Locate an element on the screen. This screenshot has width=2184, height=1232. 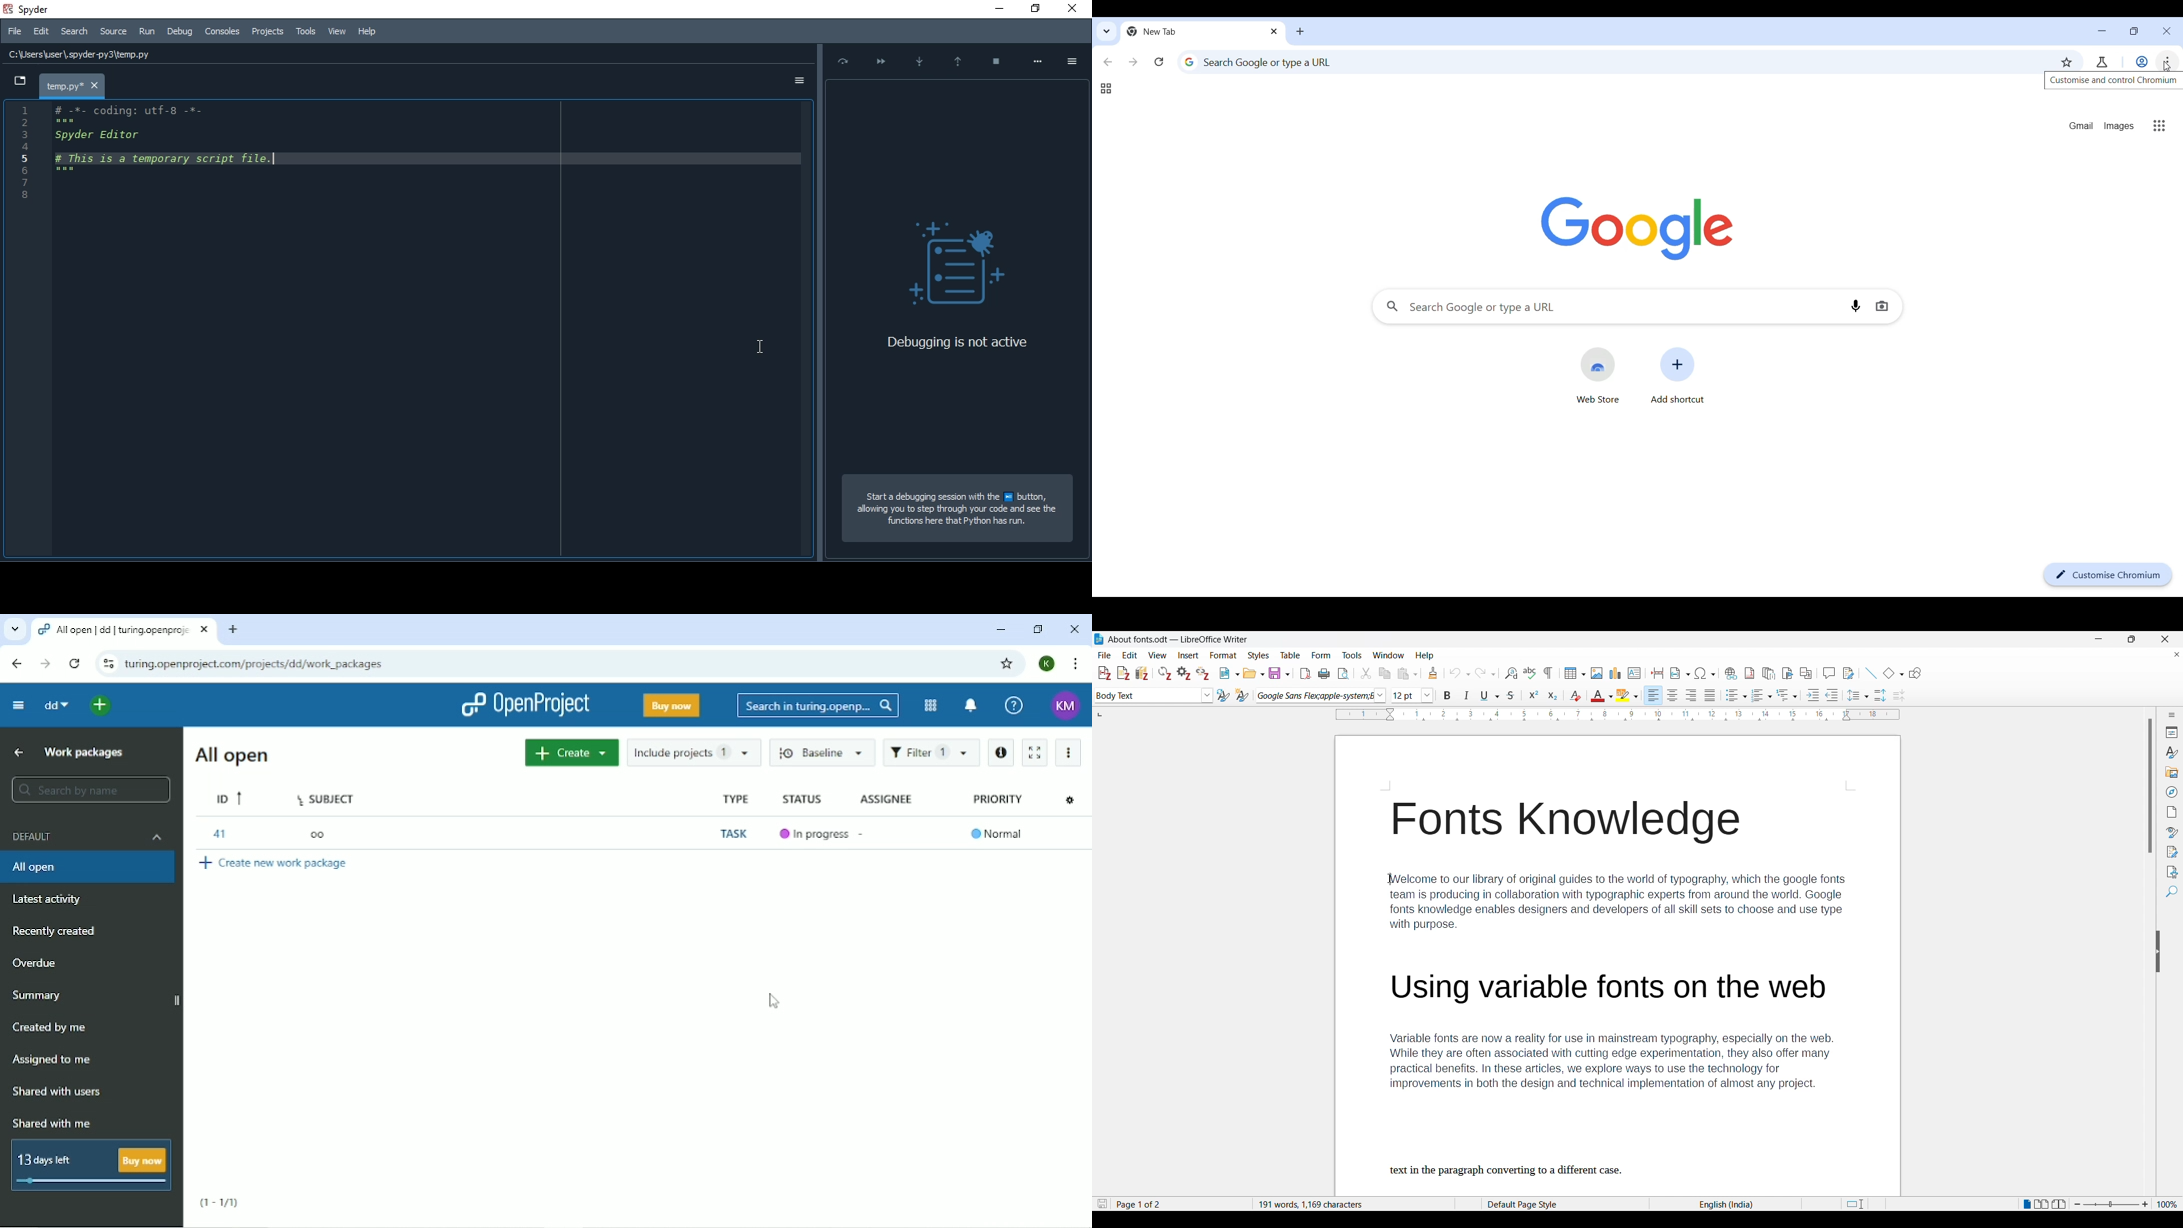
debugging details is located at coordinates (959, 210).